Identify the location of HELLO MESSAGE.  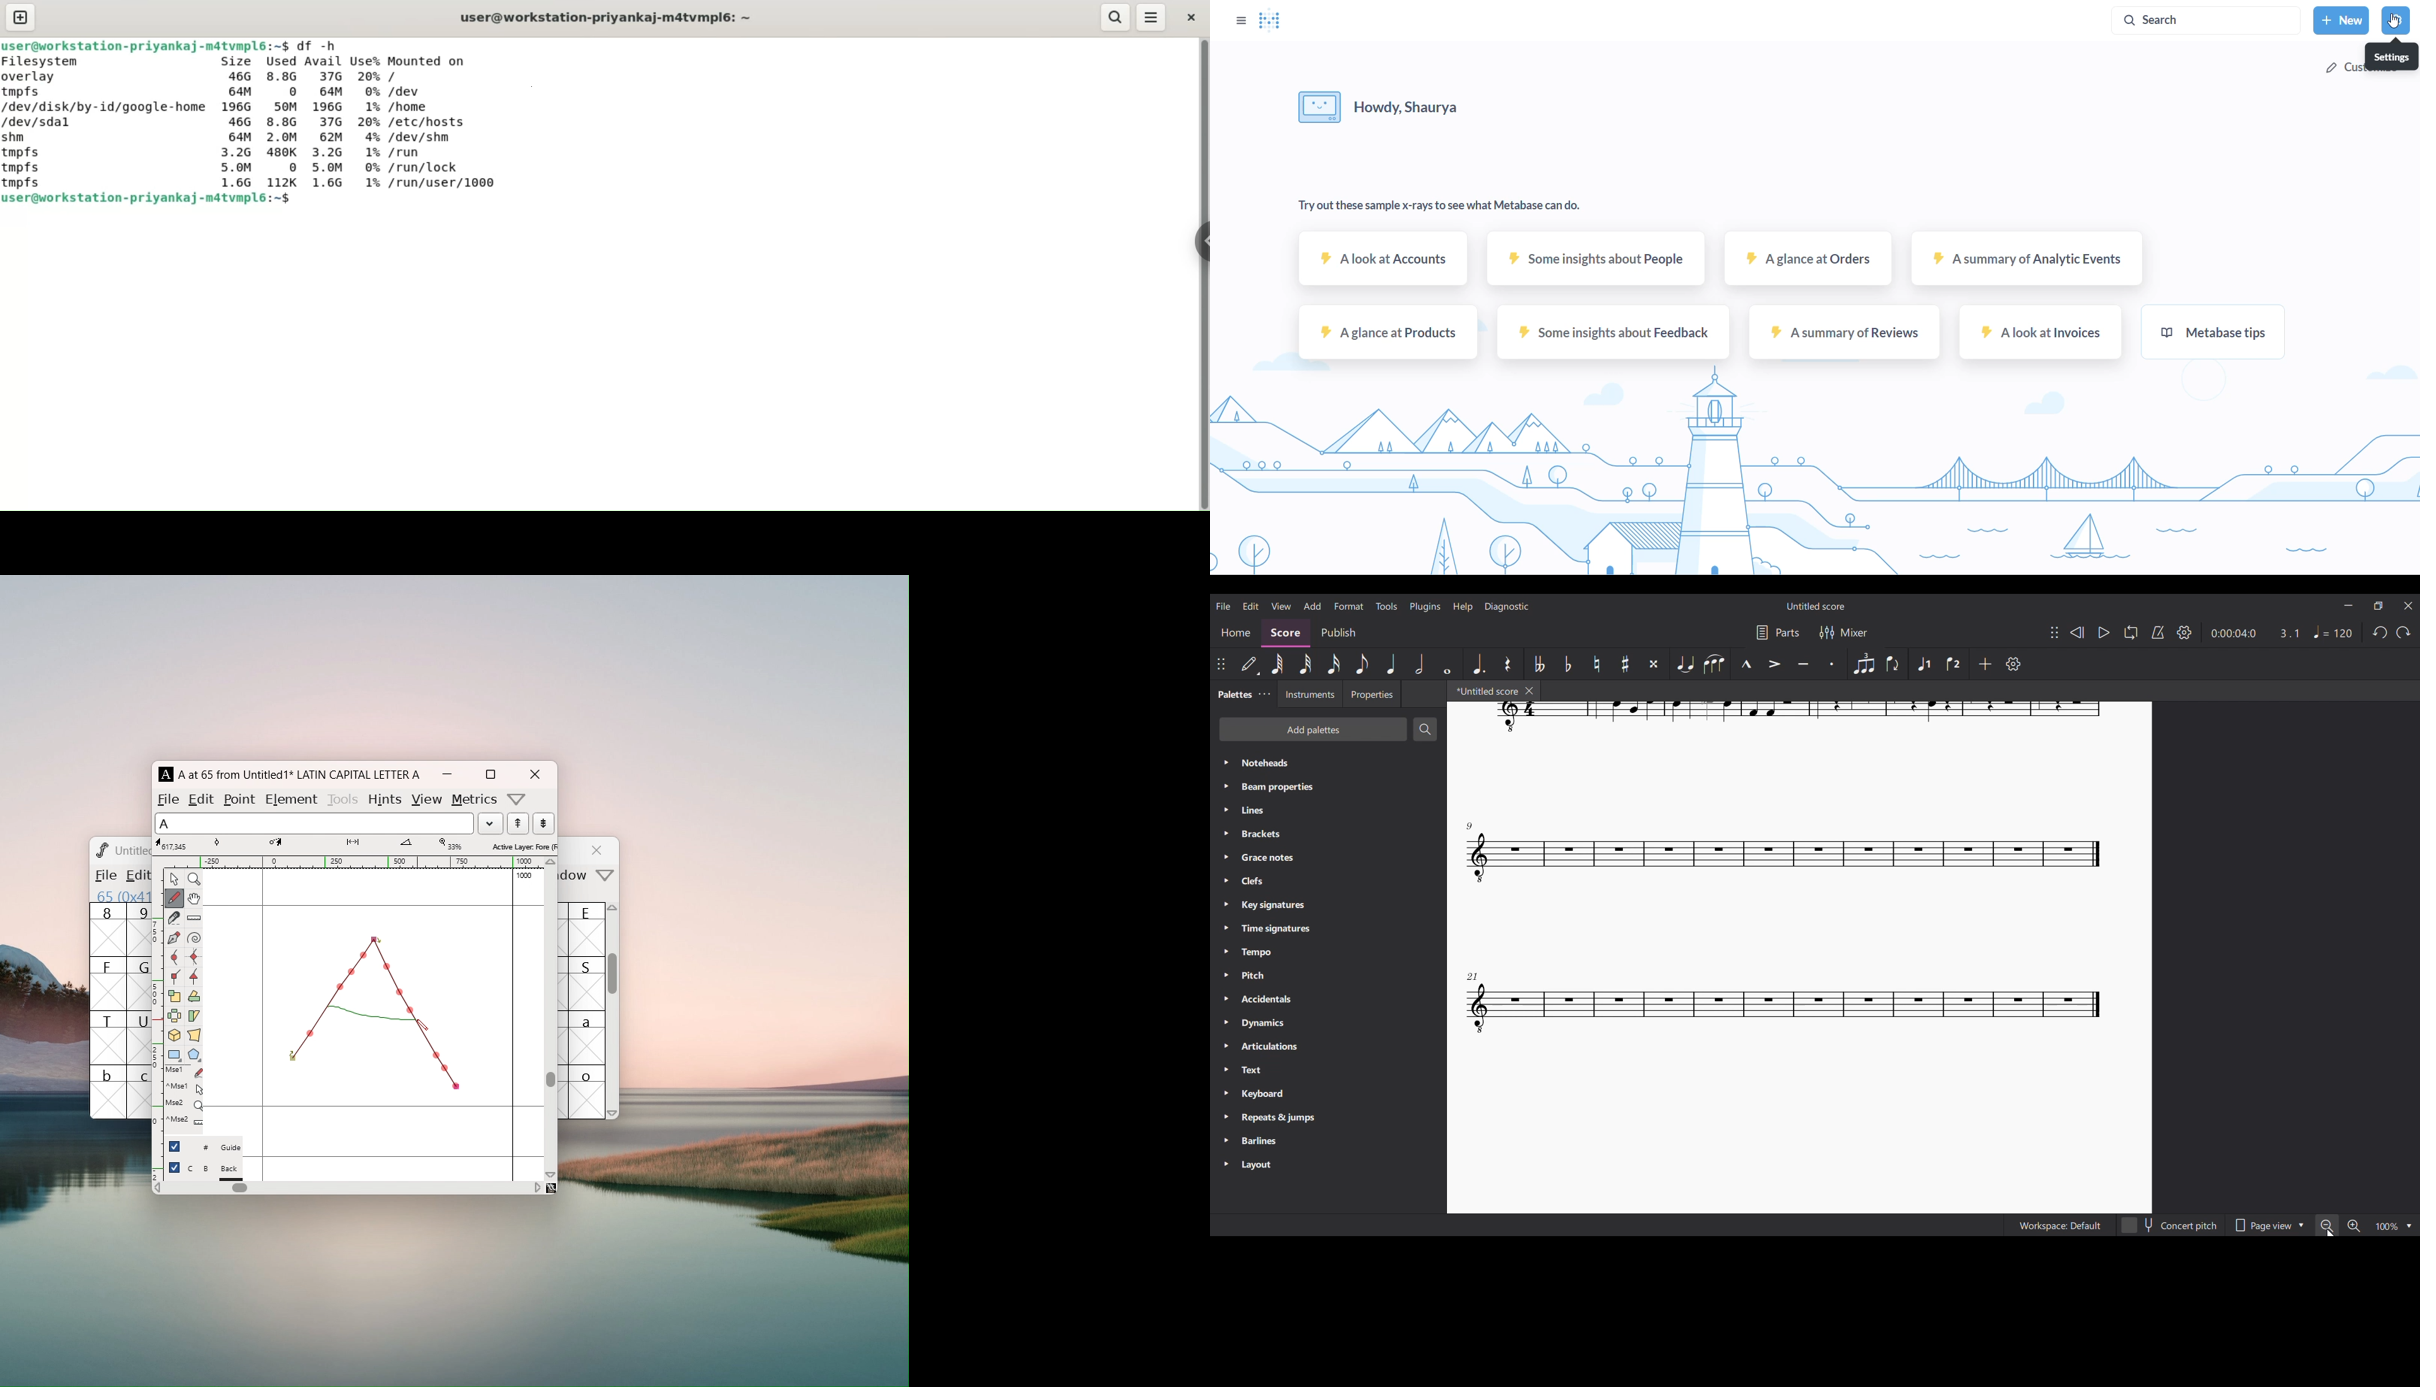
(1403, 107).